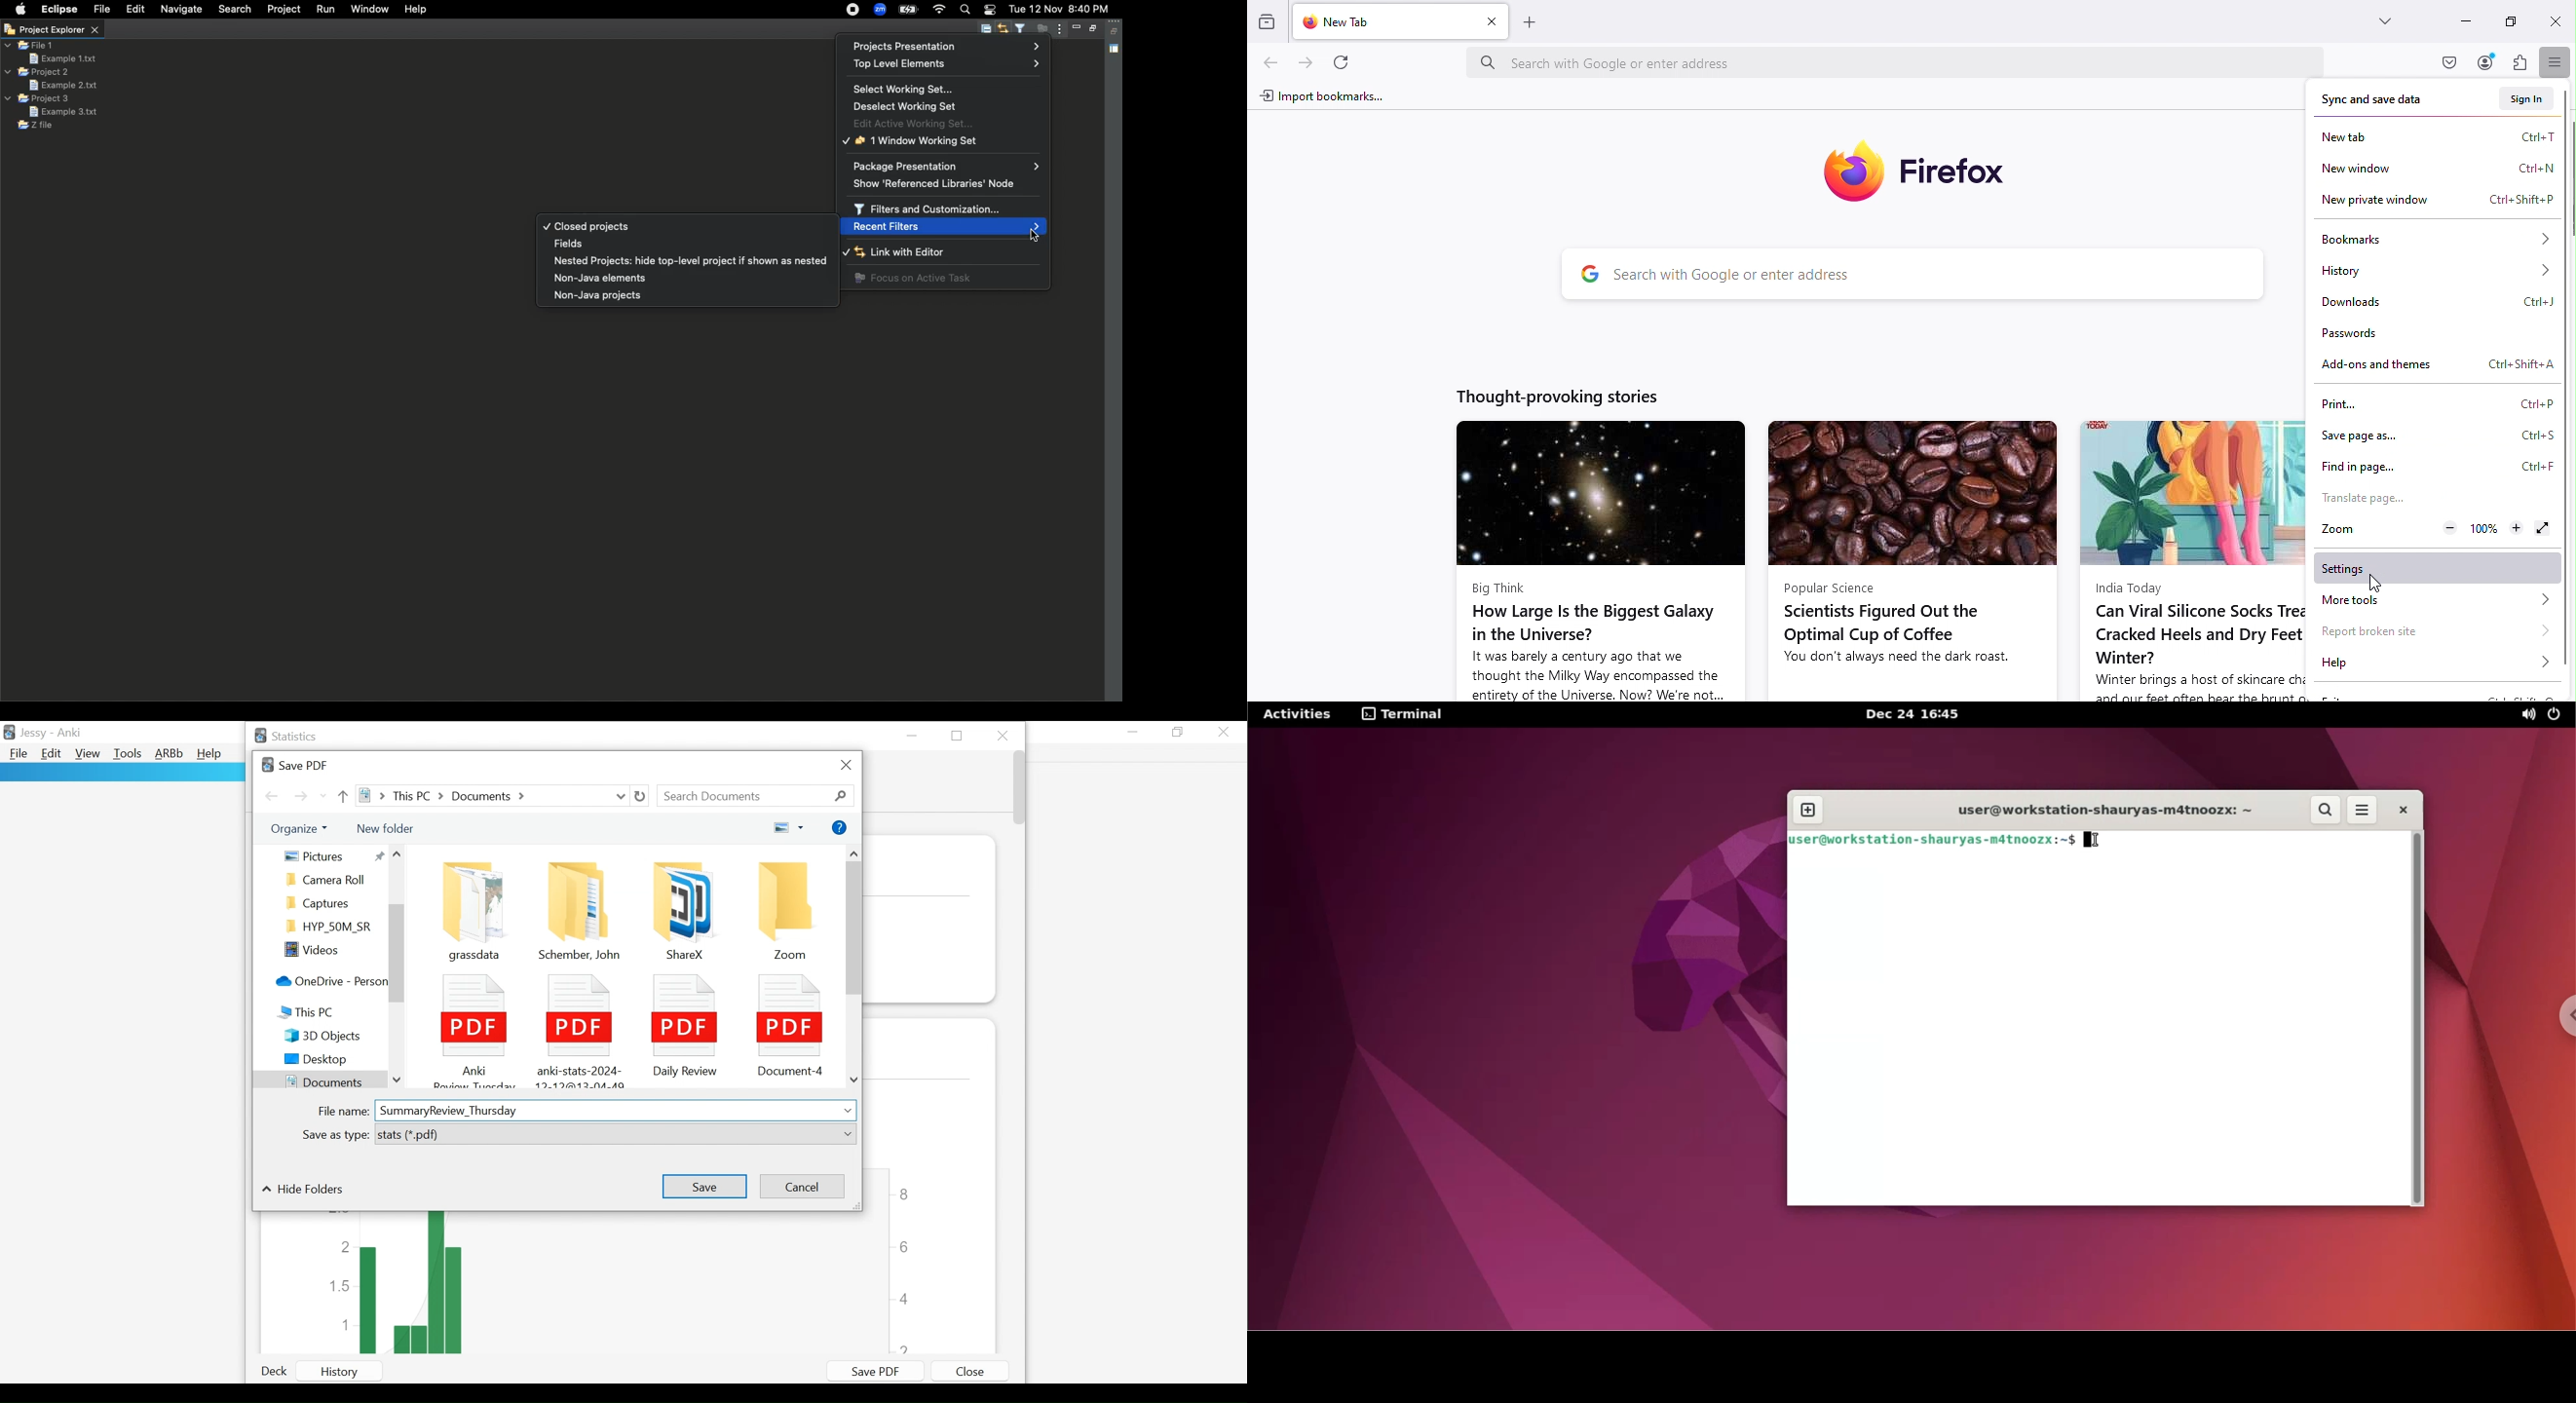 This screenshot has width=2576, height=1428. What do you see at coordinates (2433, 360) in the screenshot?
I see `Add-ons and themes` at bounding box center [2433, 360].